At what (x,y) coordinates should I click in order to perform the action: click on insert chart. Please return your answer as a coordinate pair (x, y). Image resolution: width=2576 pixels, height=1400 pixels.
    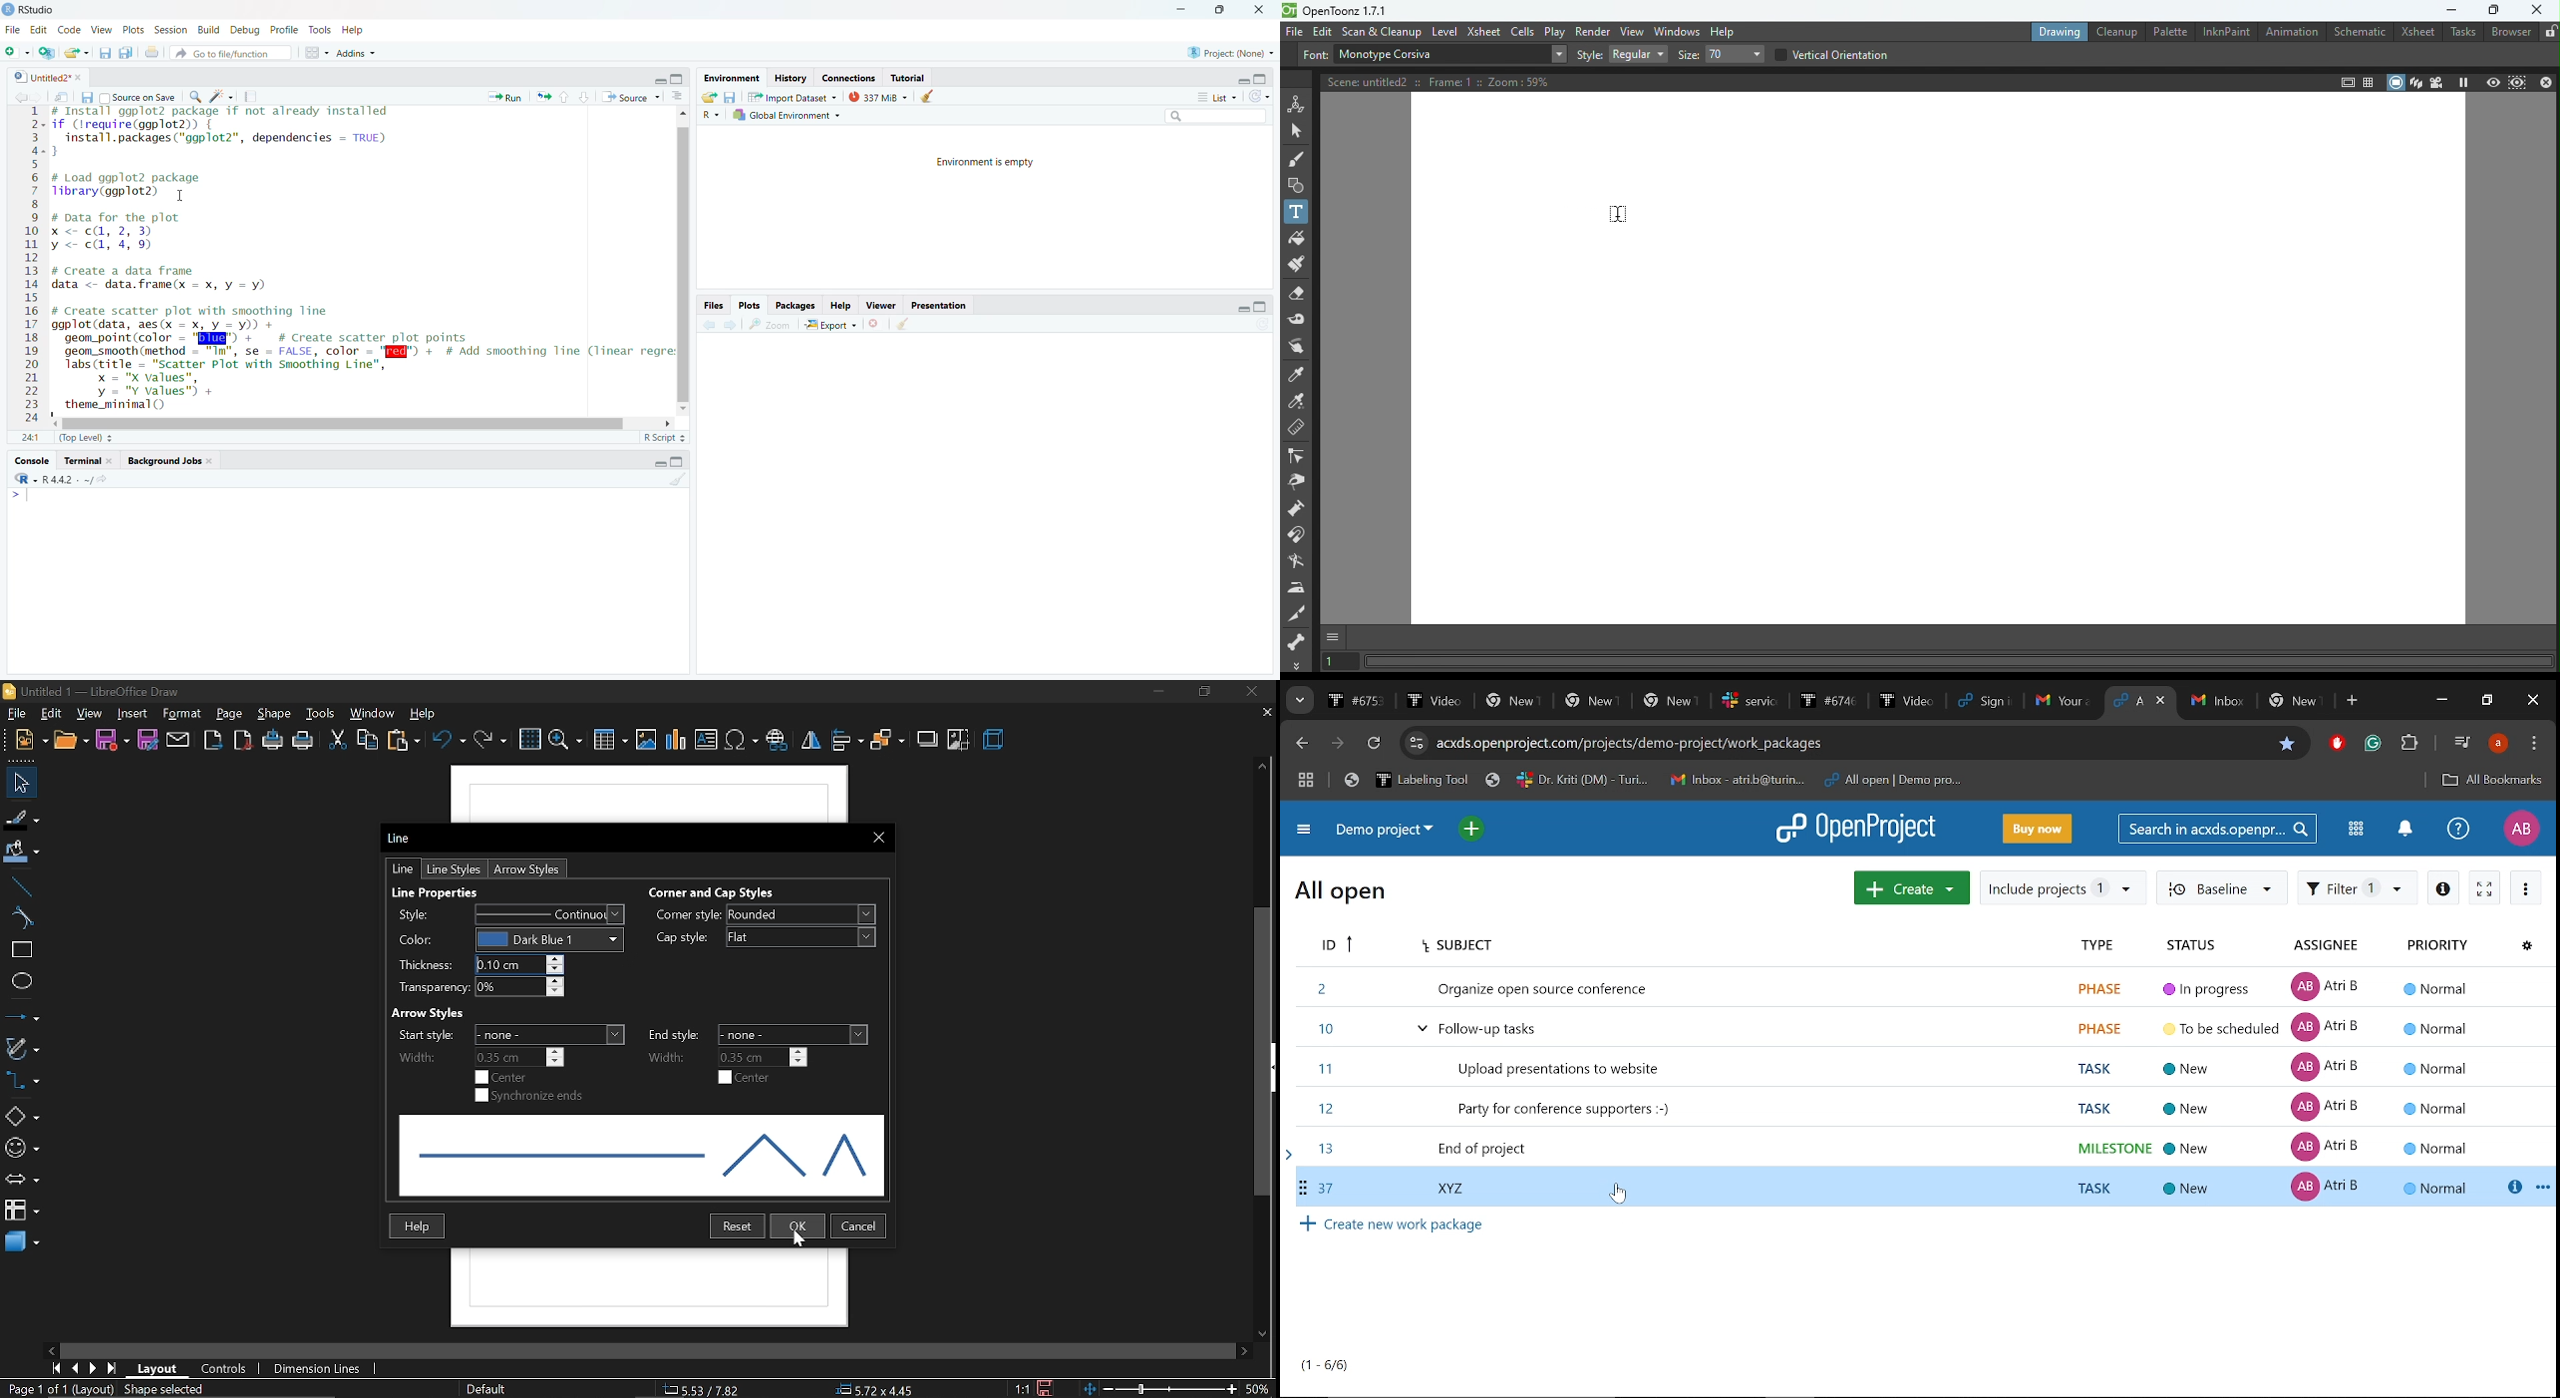
    Looking at the image, I should click on (675, 741).